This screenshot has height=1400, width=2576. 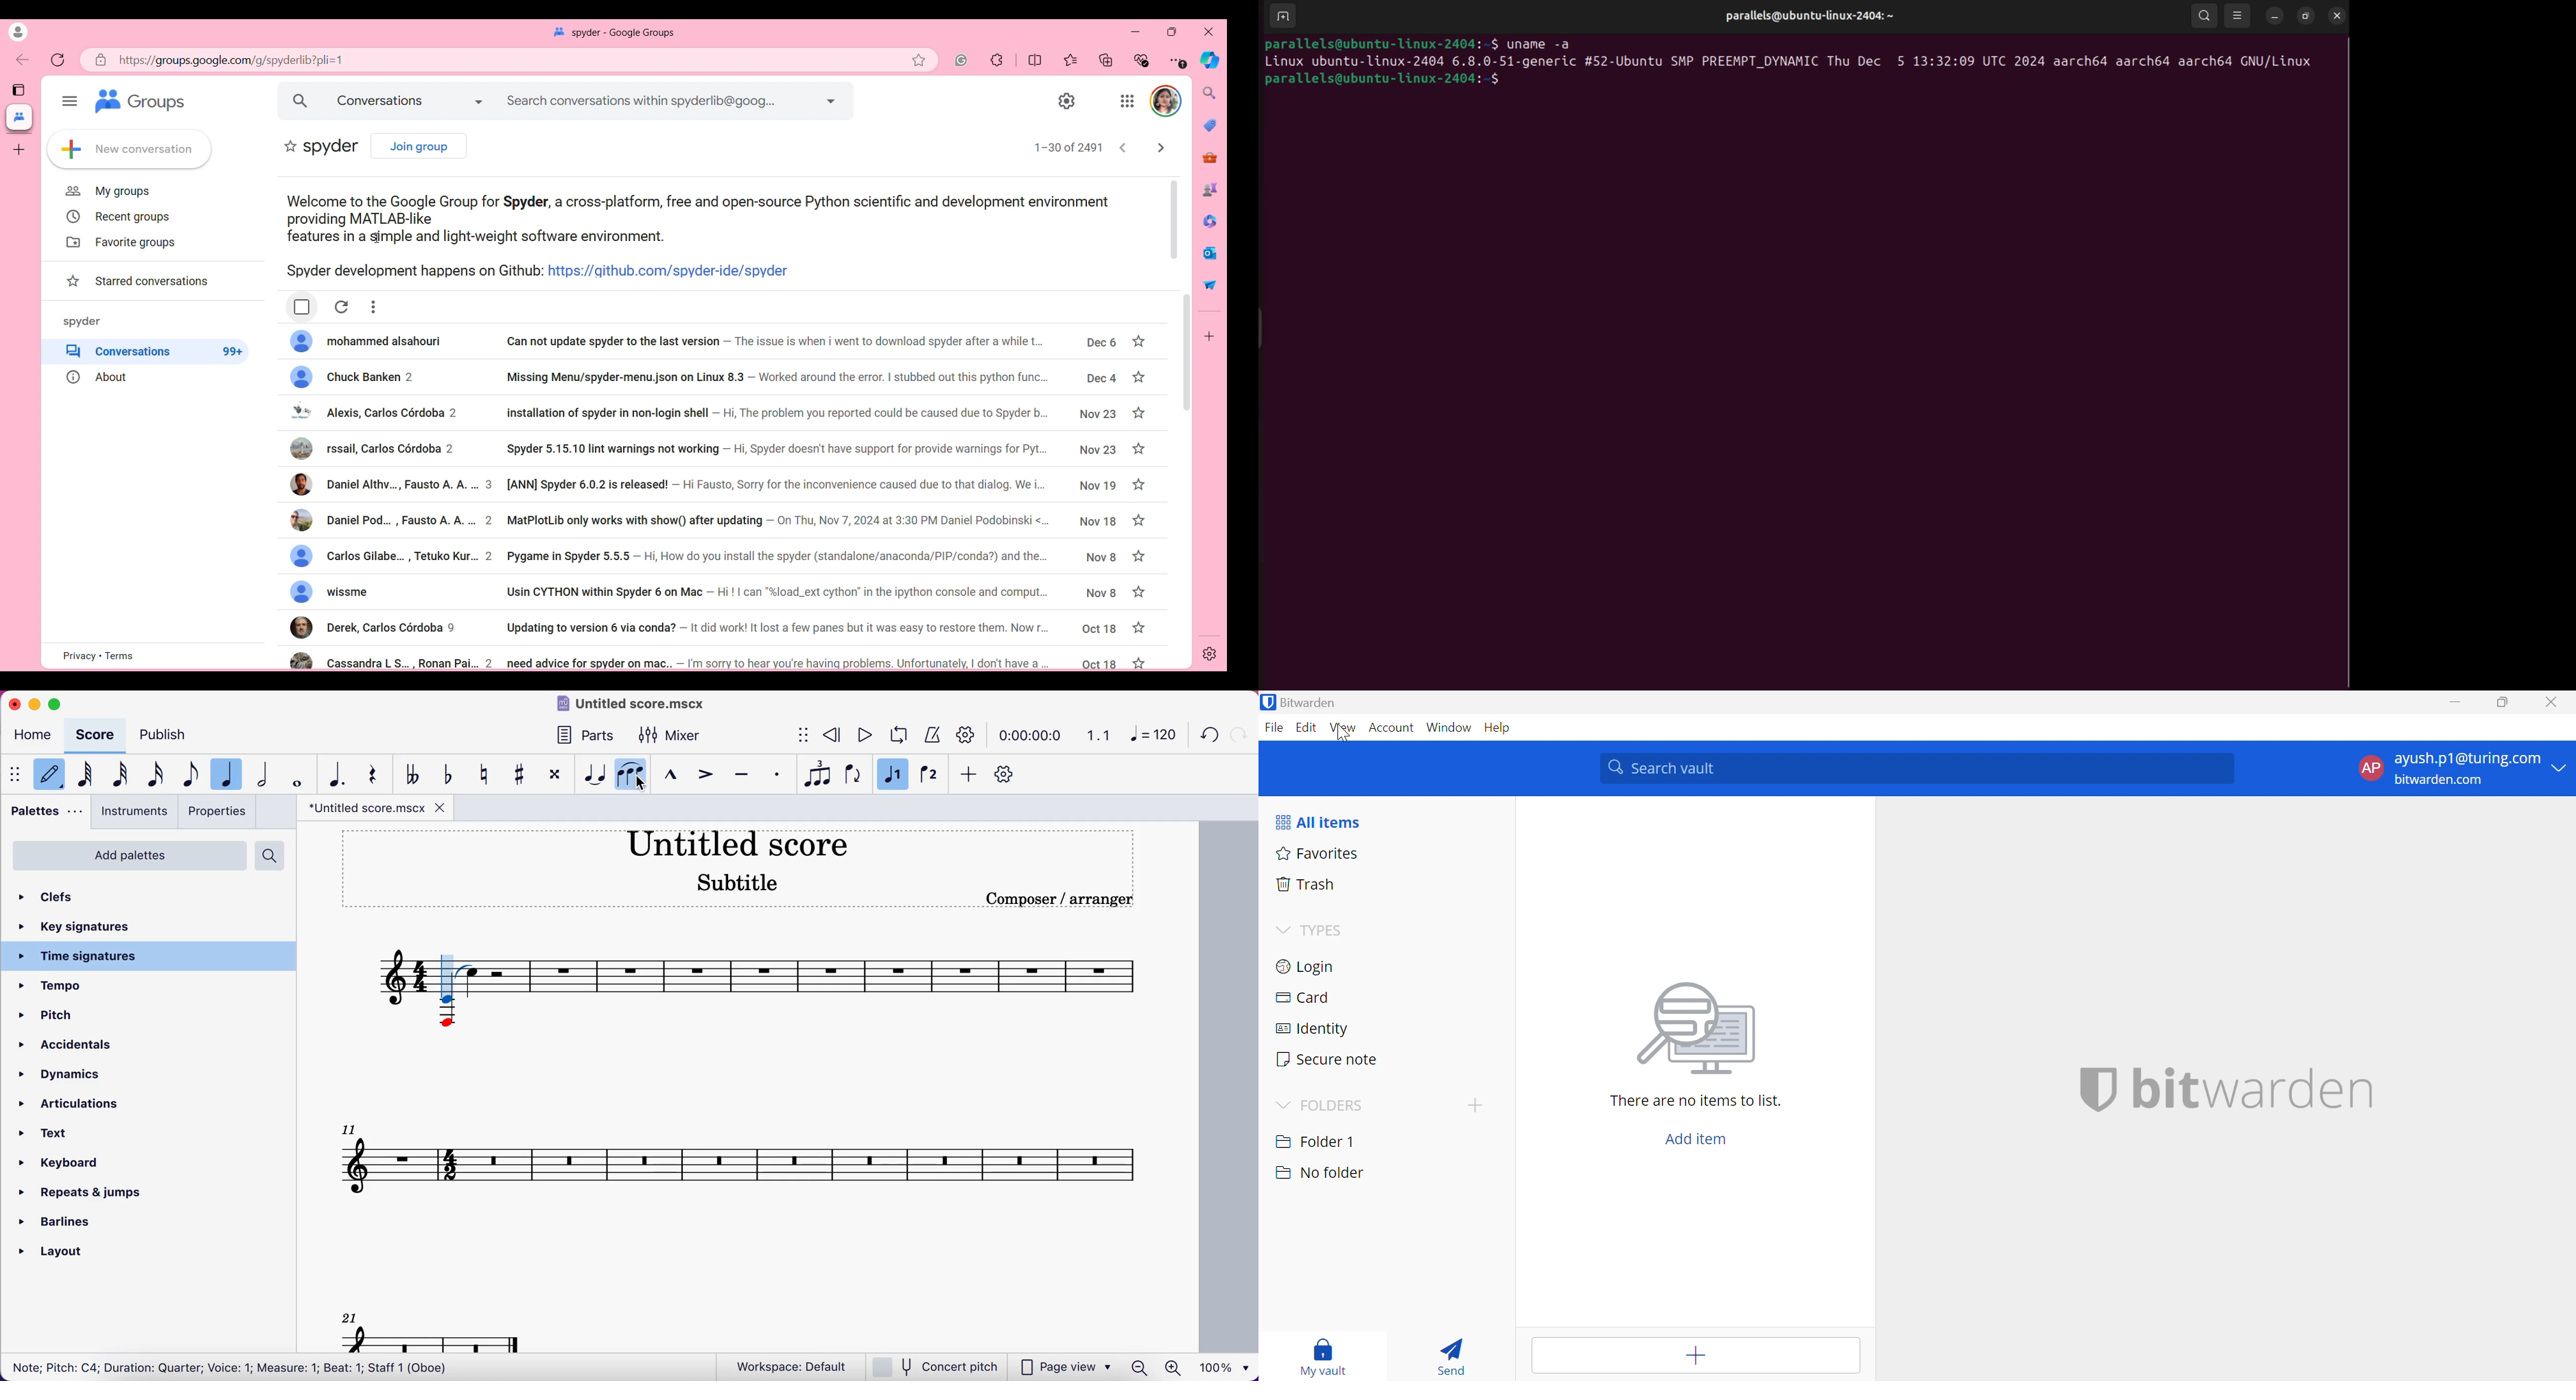 What do you see at coordinates (630, 775) in the screenshot?
I see `slur` at bounding box center [630, 775].